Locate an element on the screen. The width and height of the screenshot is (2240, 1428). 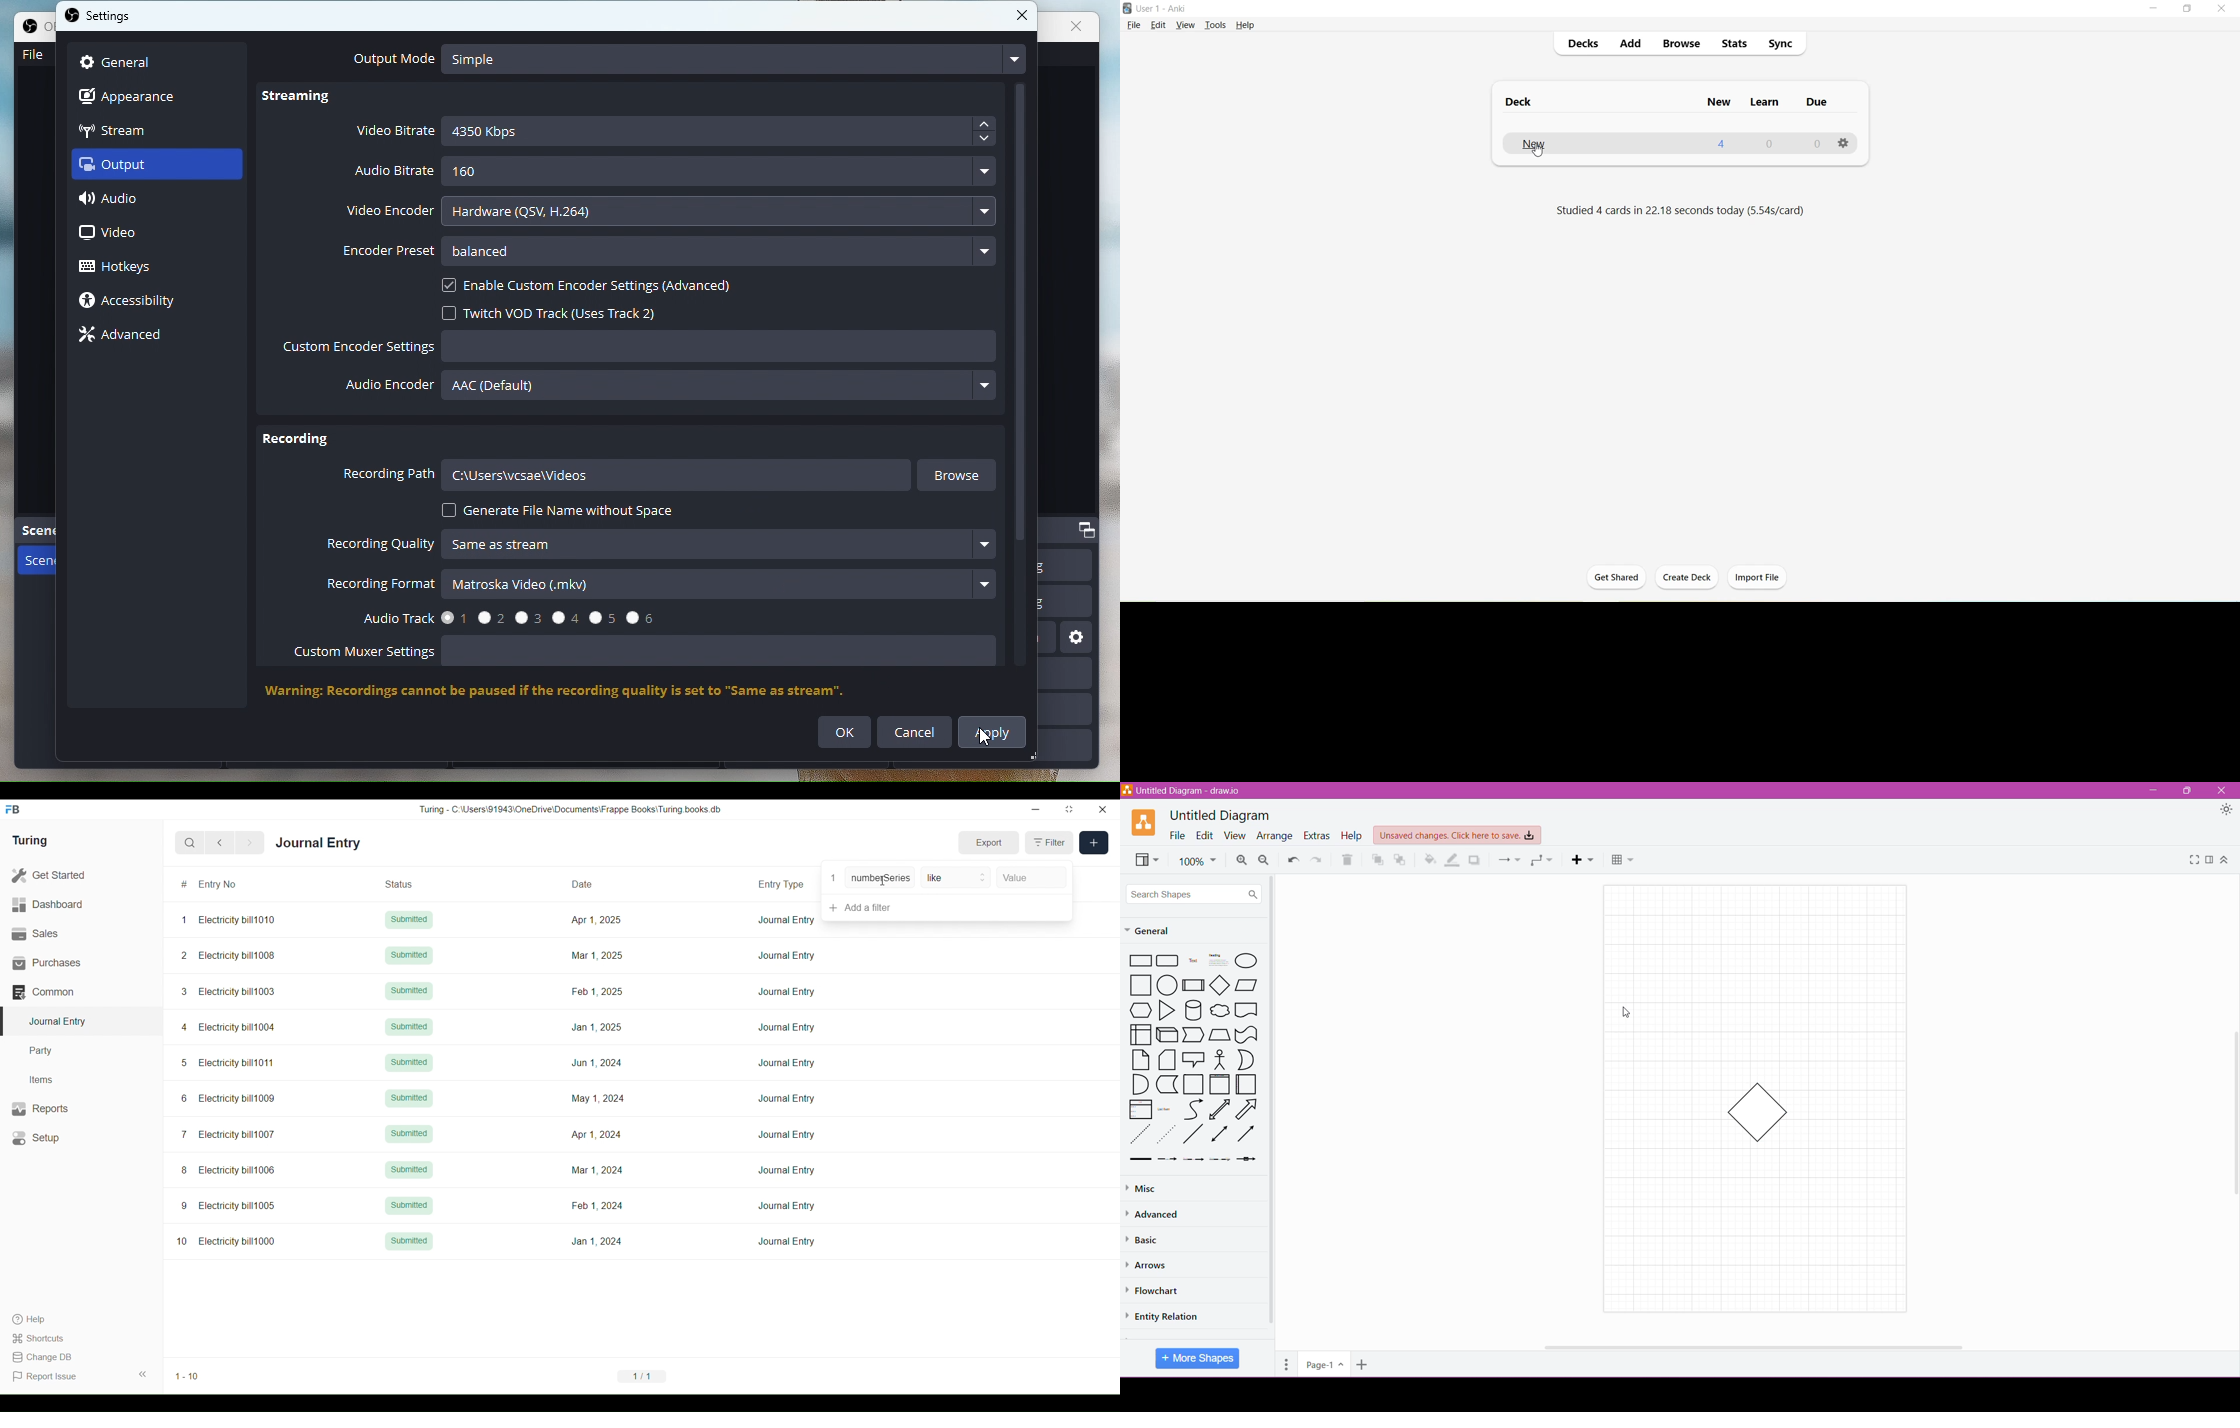
Previous is located at coordinates (220, 843).